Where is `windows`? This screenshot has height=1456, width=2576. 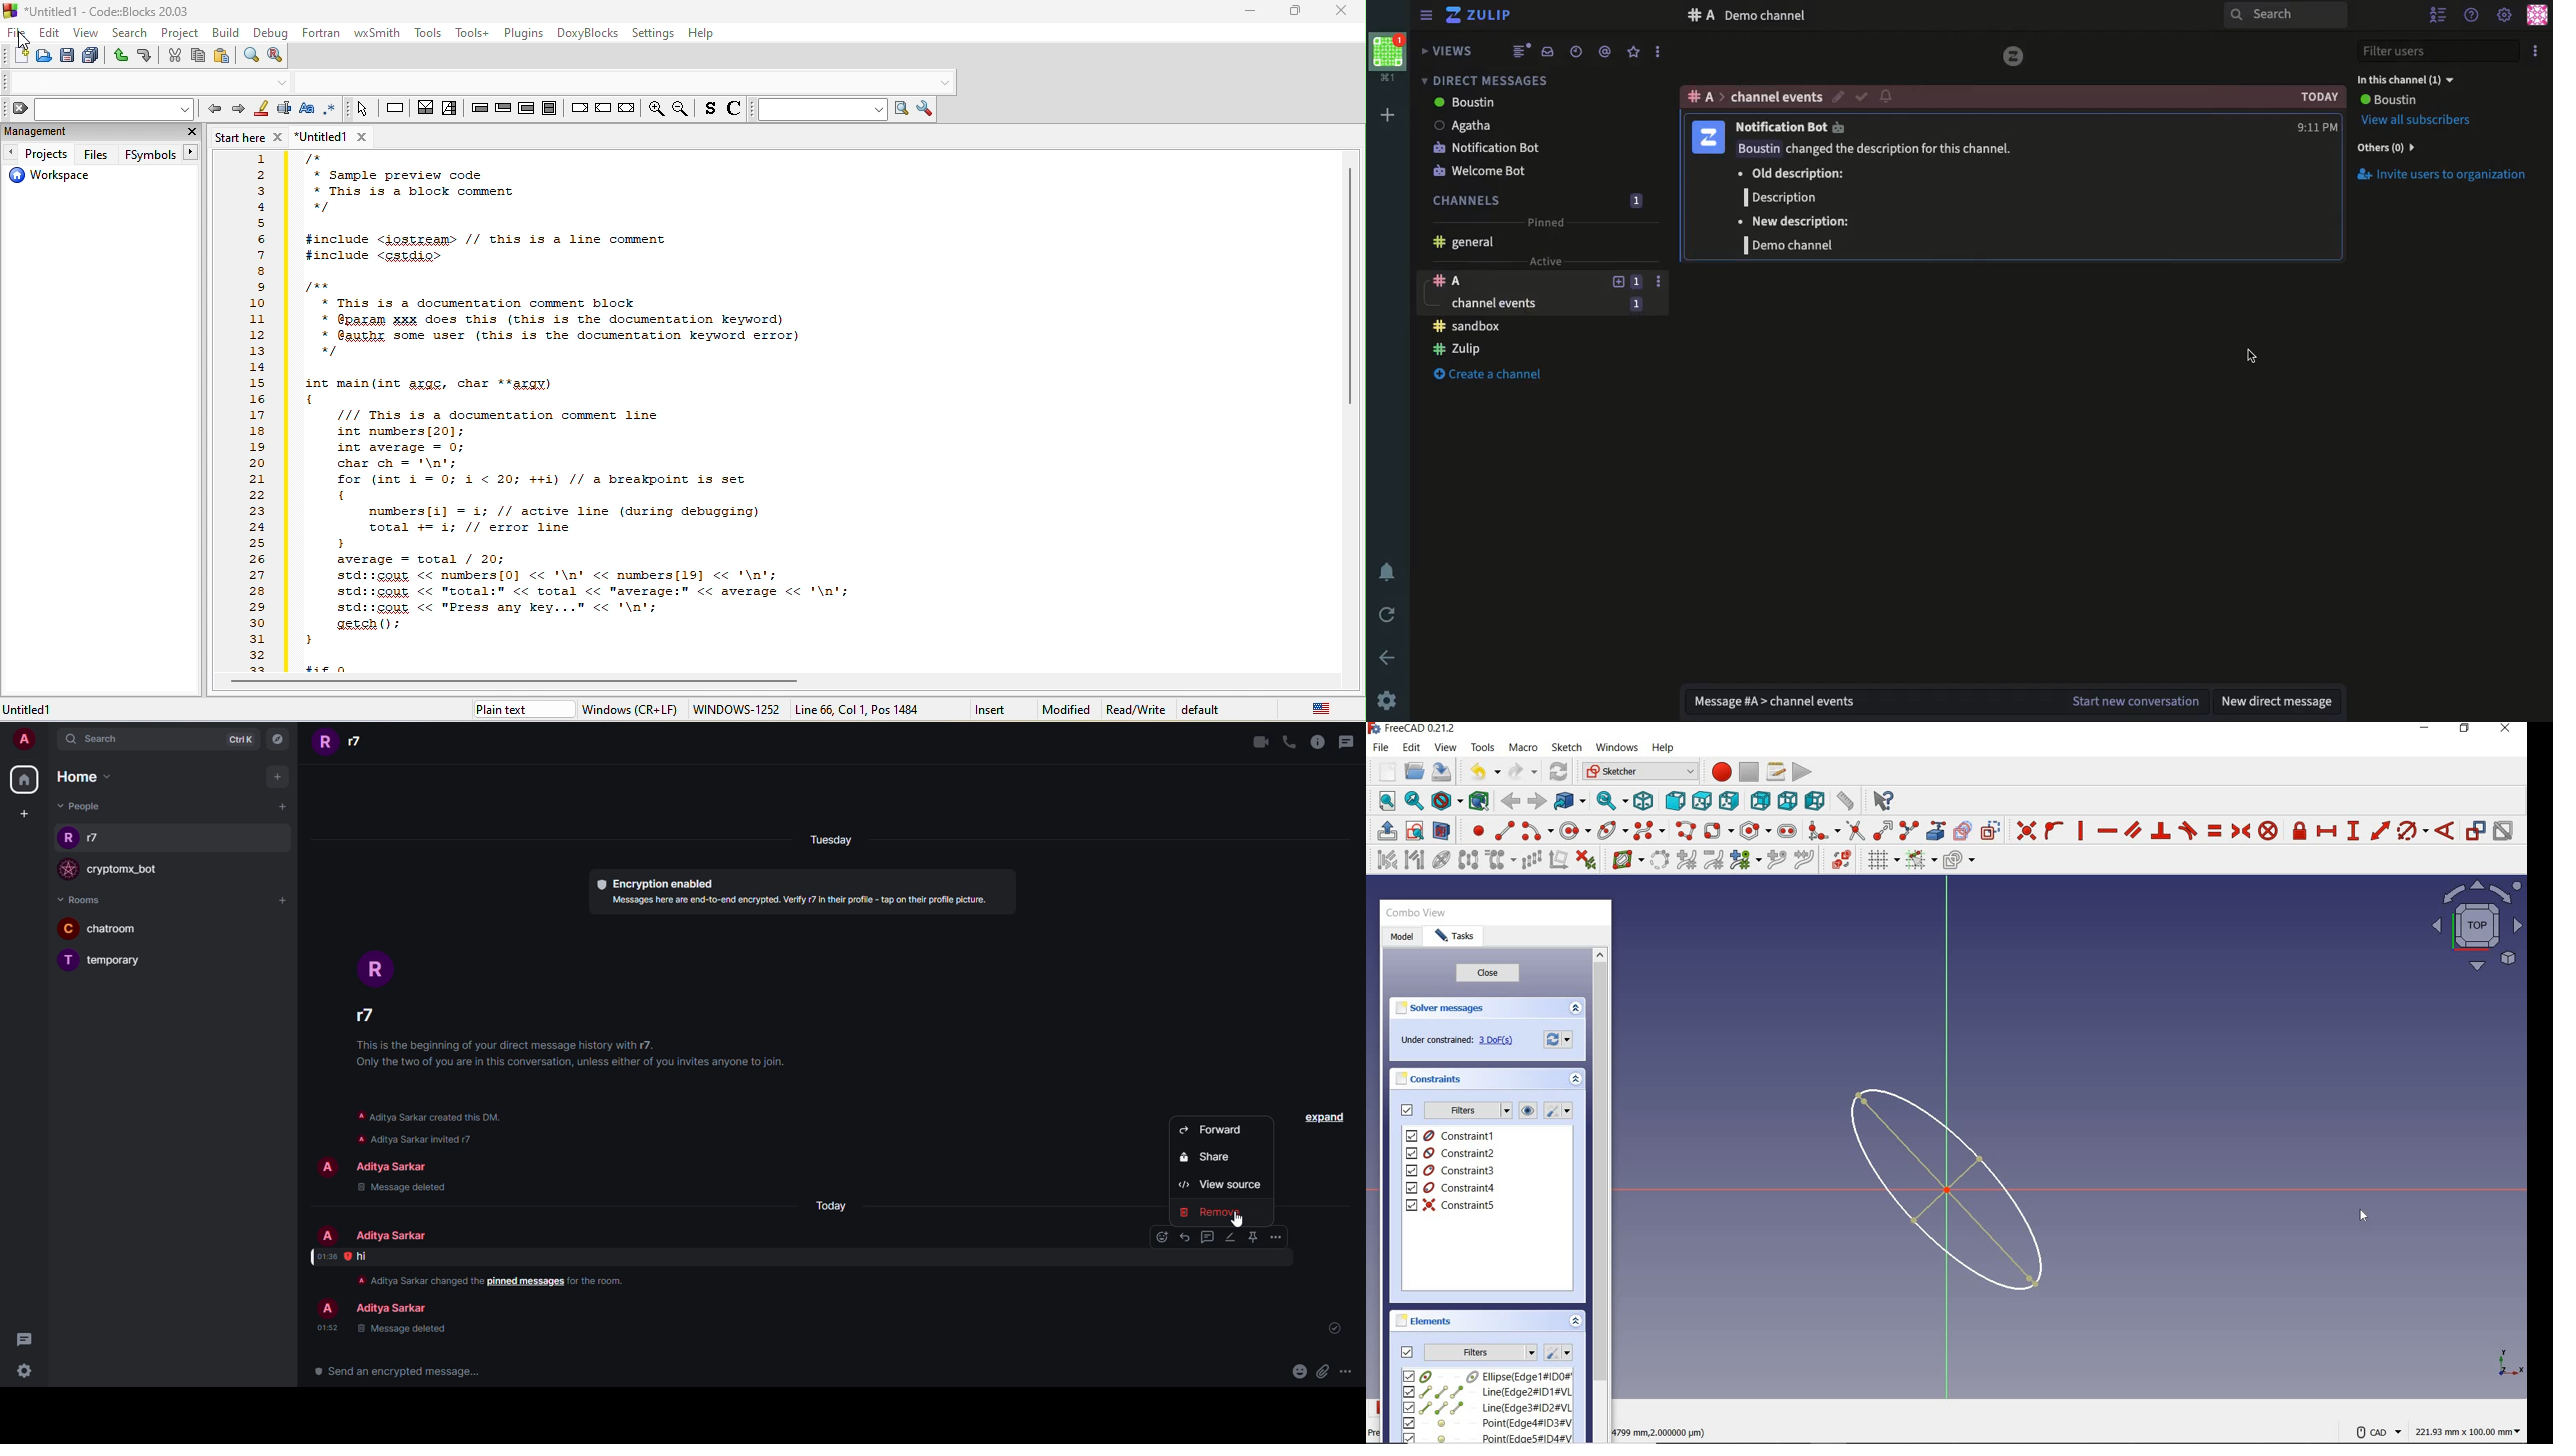 windows is located at coordinates (628, 710).